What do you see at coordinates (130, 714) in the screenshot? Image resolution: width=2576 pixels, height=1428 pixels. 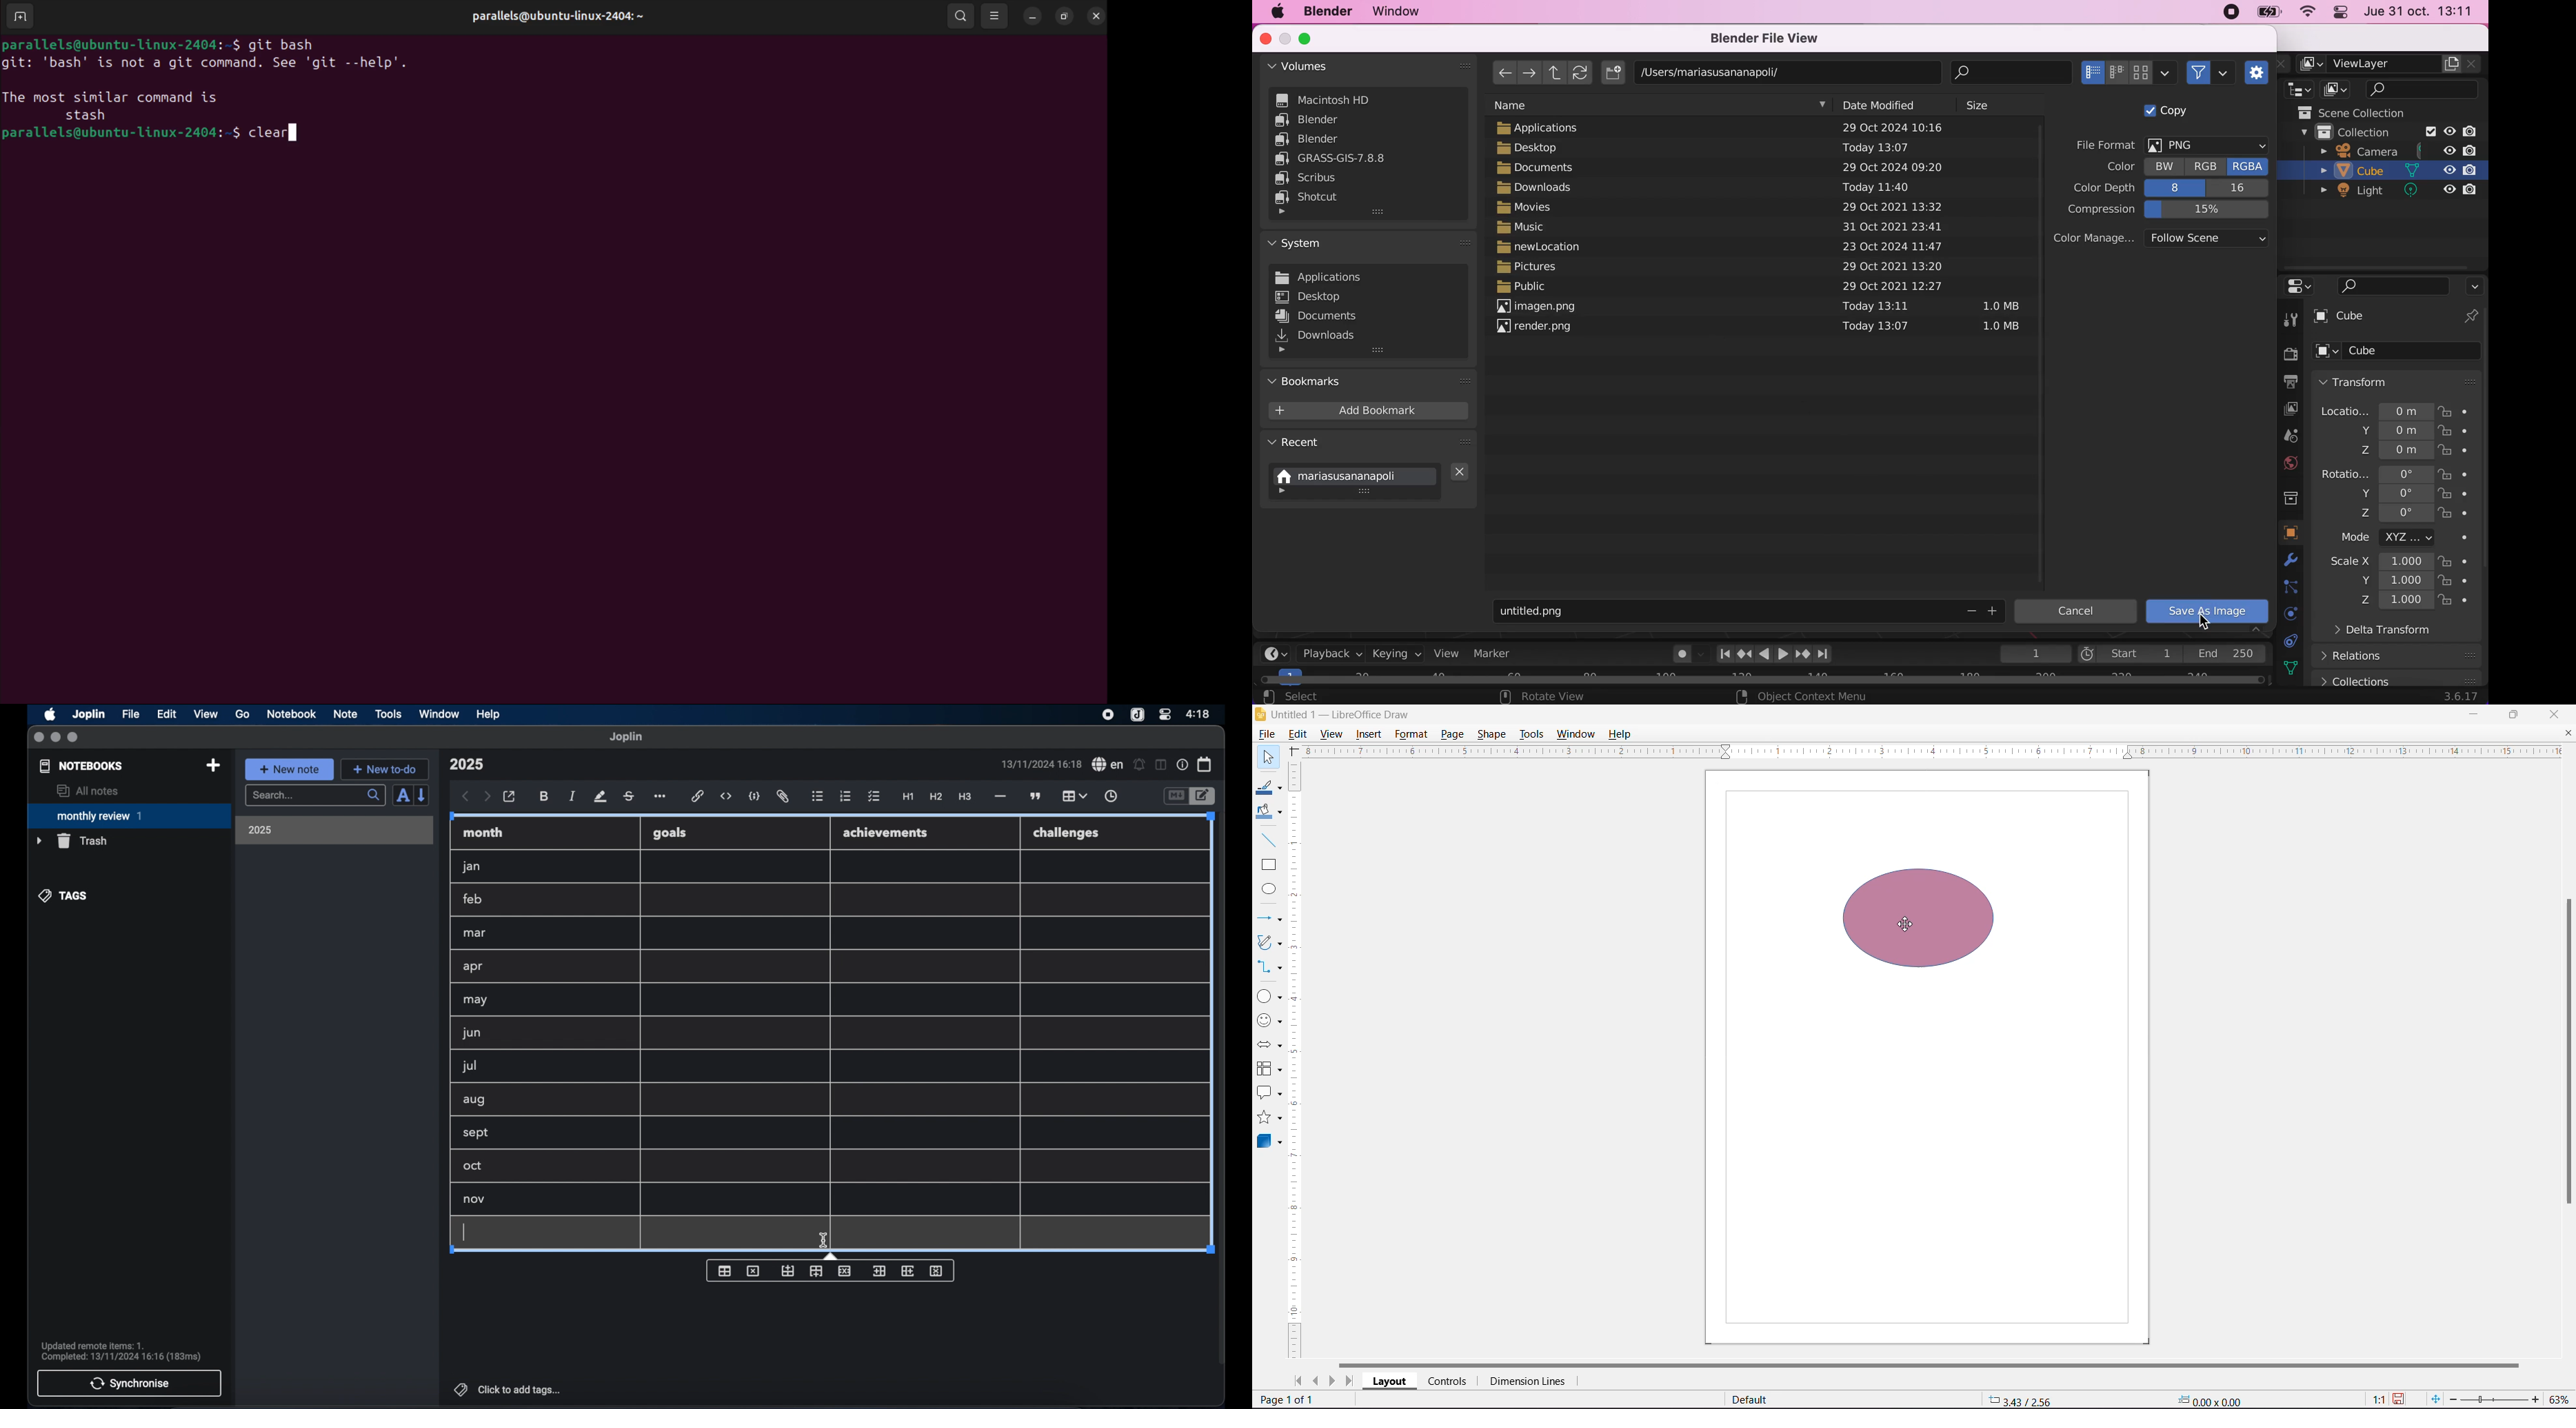 I see `file` at bounding box center [130, 714].